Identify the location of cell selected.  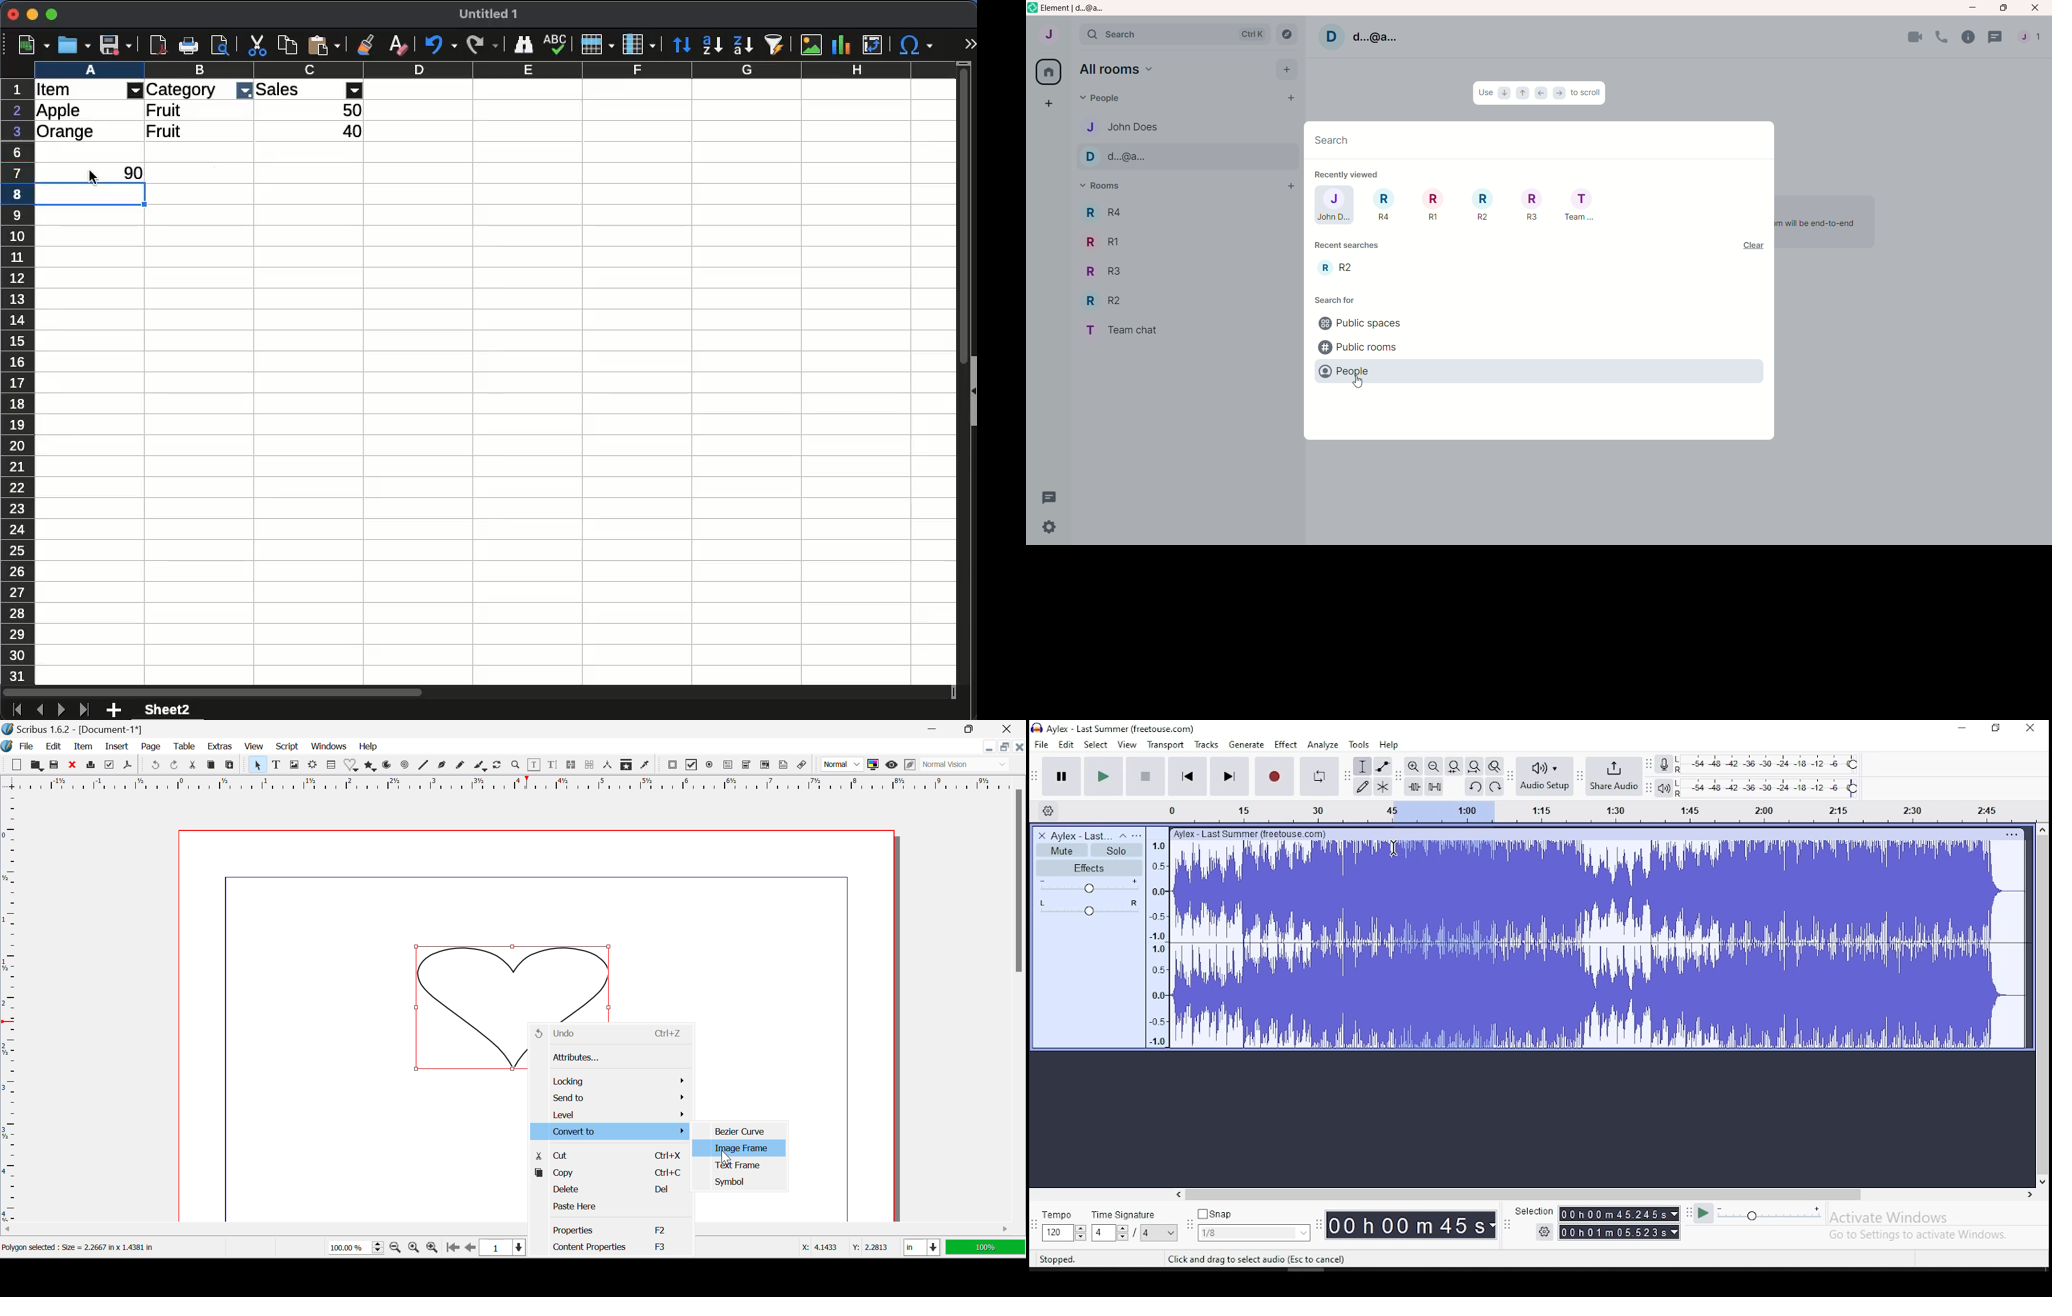
(92, 201).